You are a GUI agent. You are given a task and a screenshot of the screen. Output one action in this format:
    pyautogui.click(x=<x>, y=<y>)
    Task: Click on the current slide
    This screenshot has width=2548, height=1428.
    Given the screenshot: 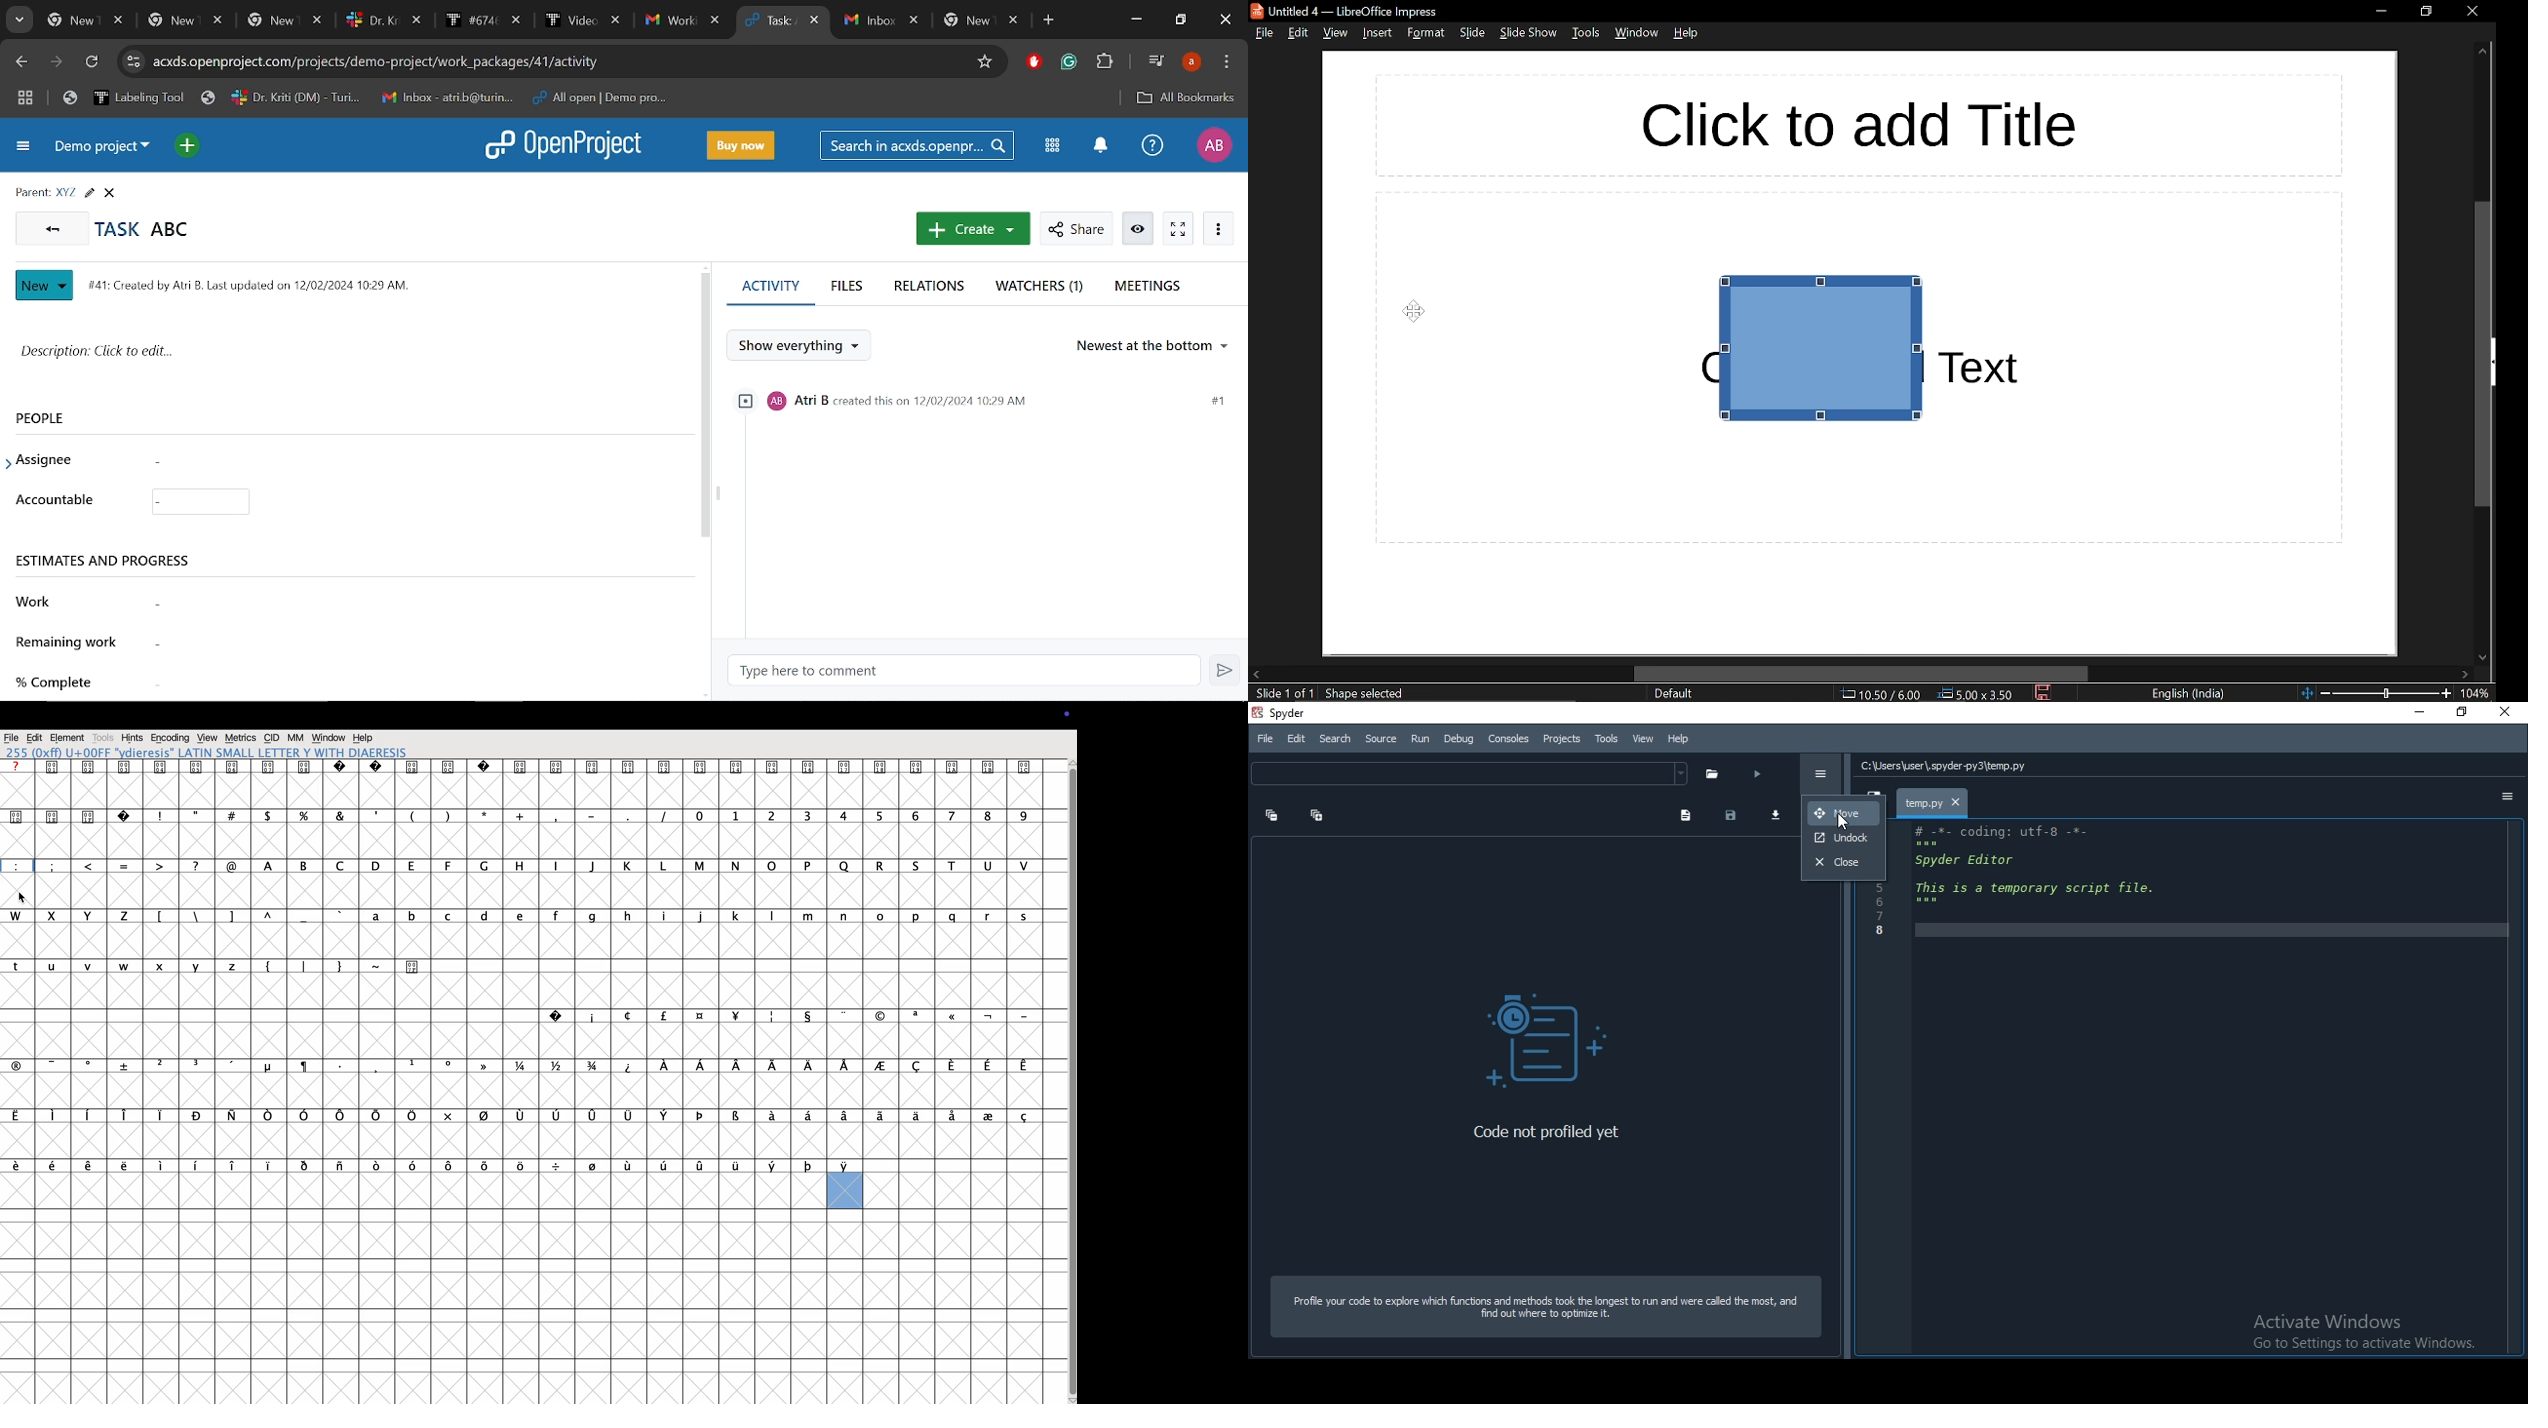 What is the action you would take?
    pyautogui.click(x=1283, y=693)
    